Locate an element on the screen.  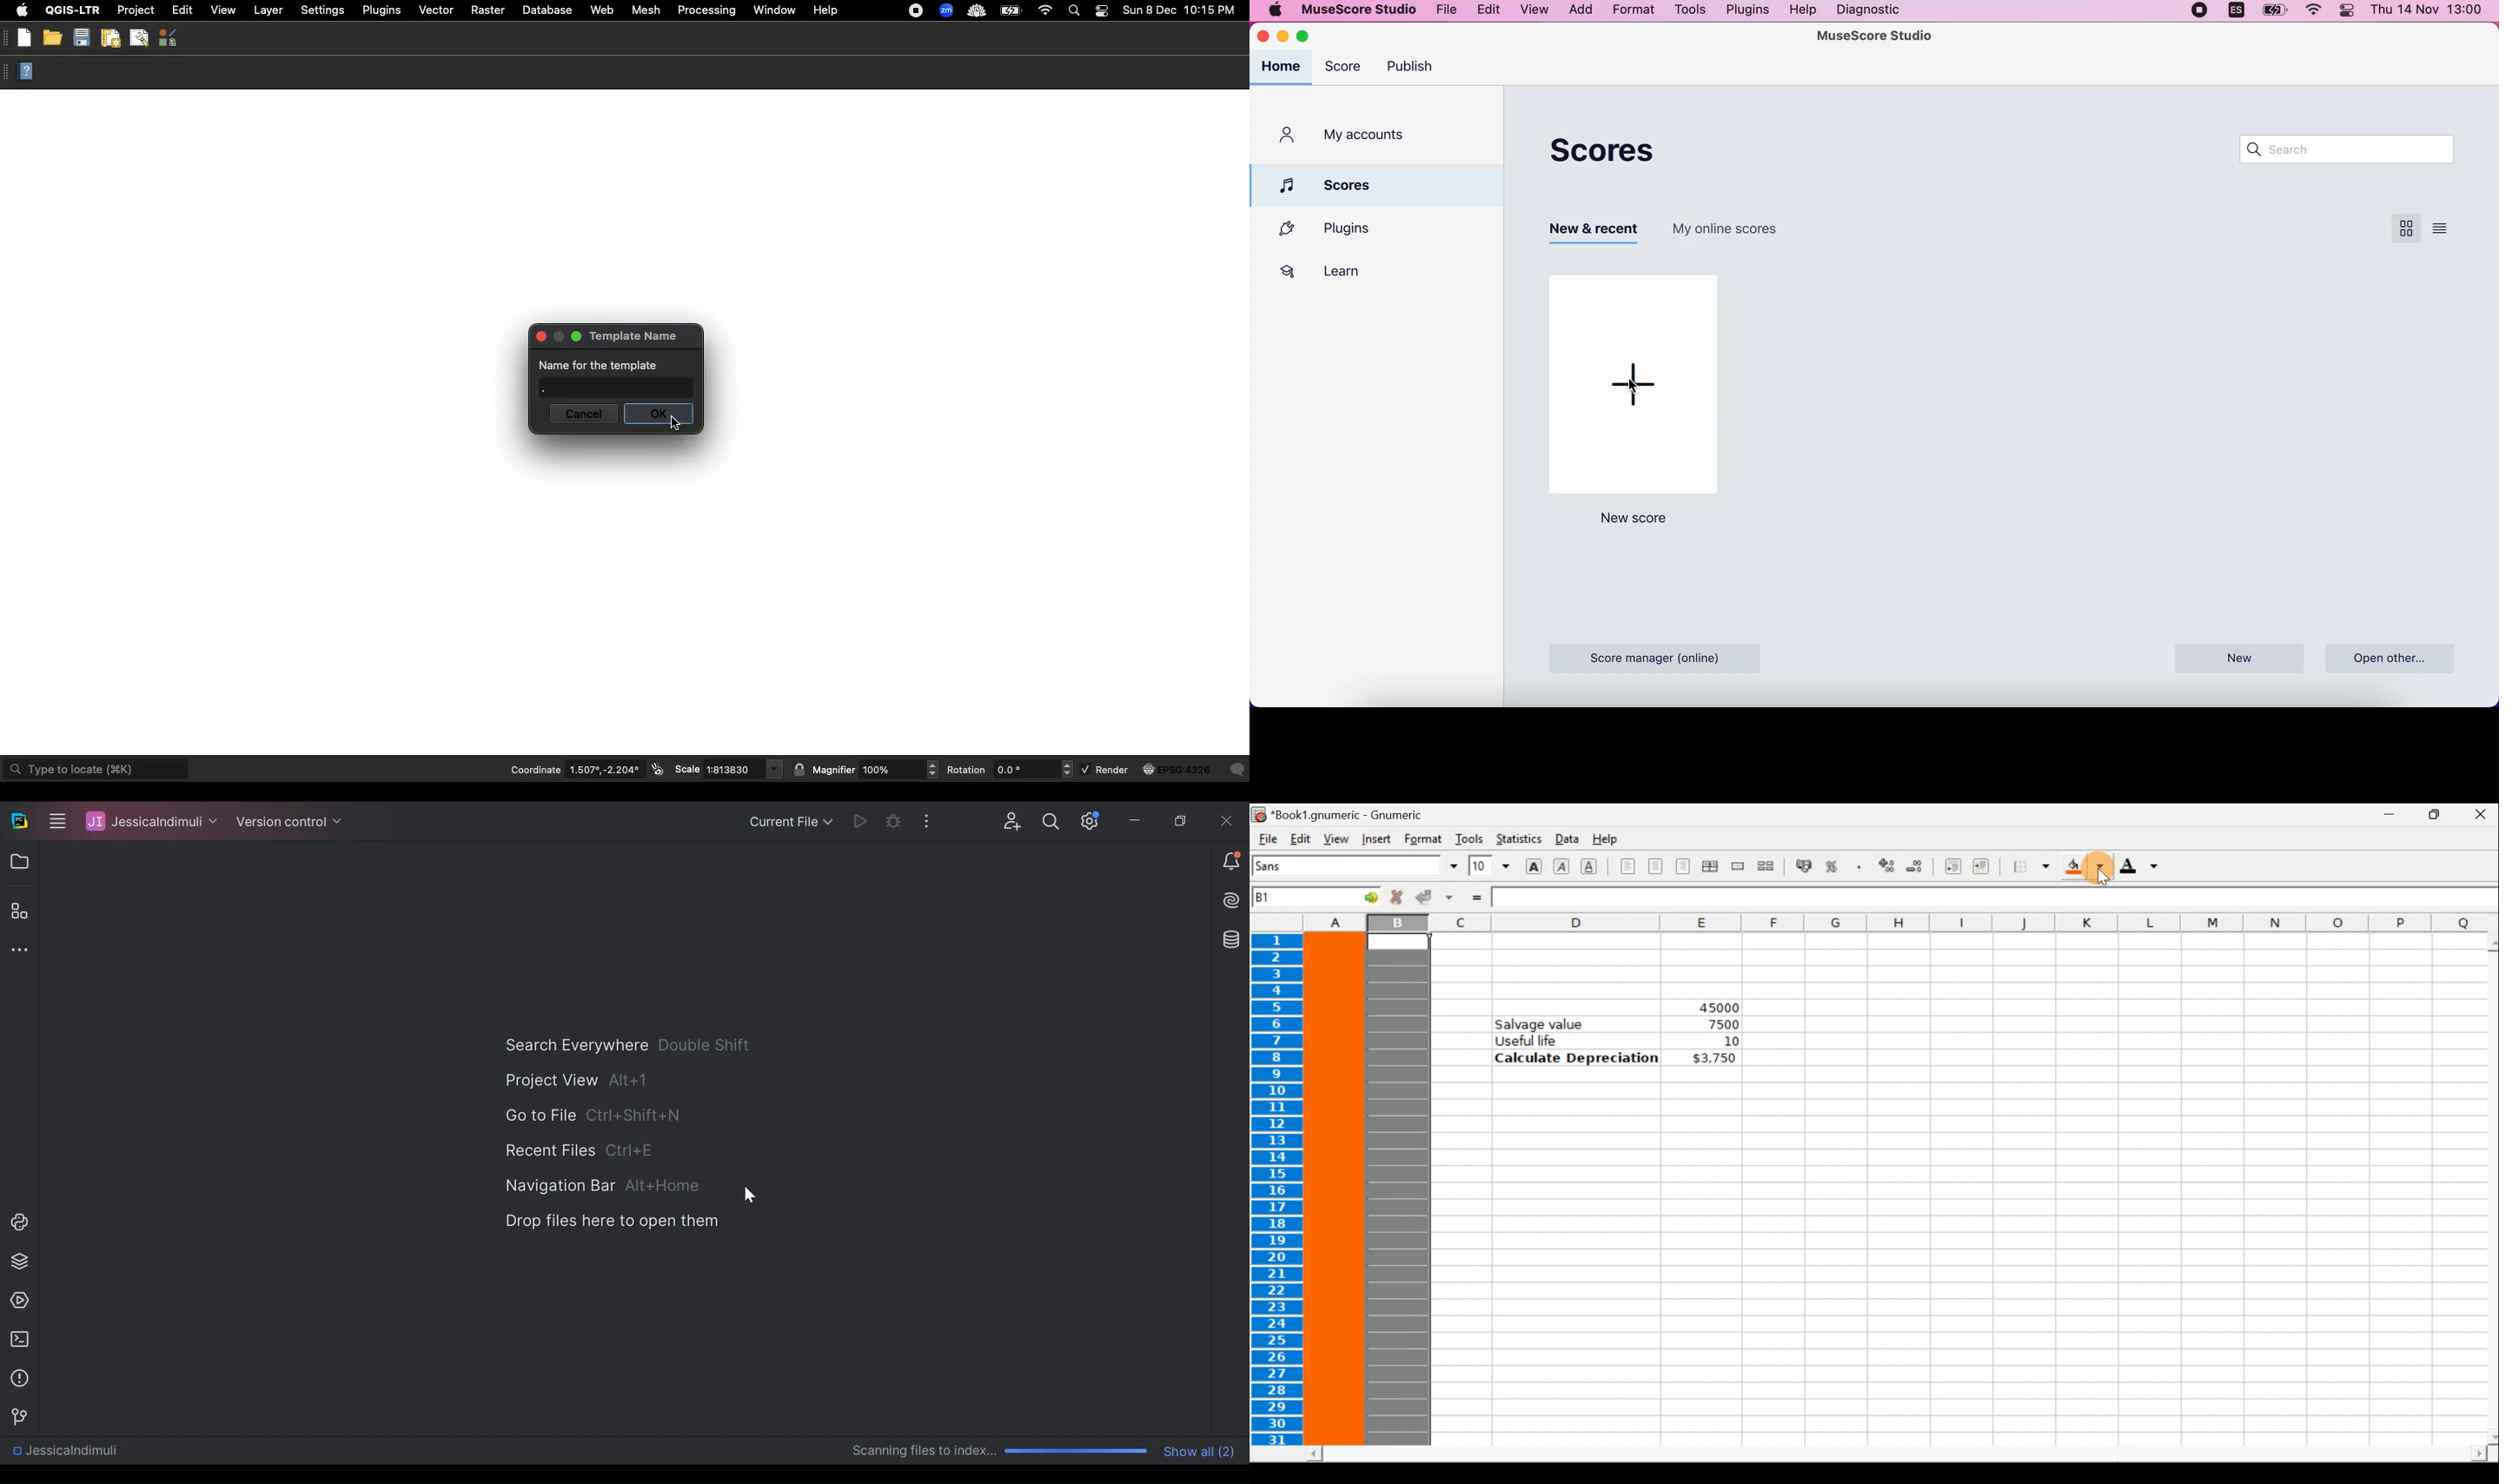
Bold is located at coordinates (1533, 865).